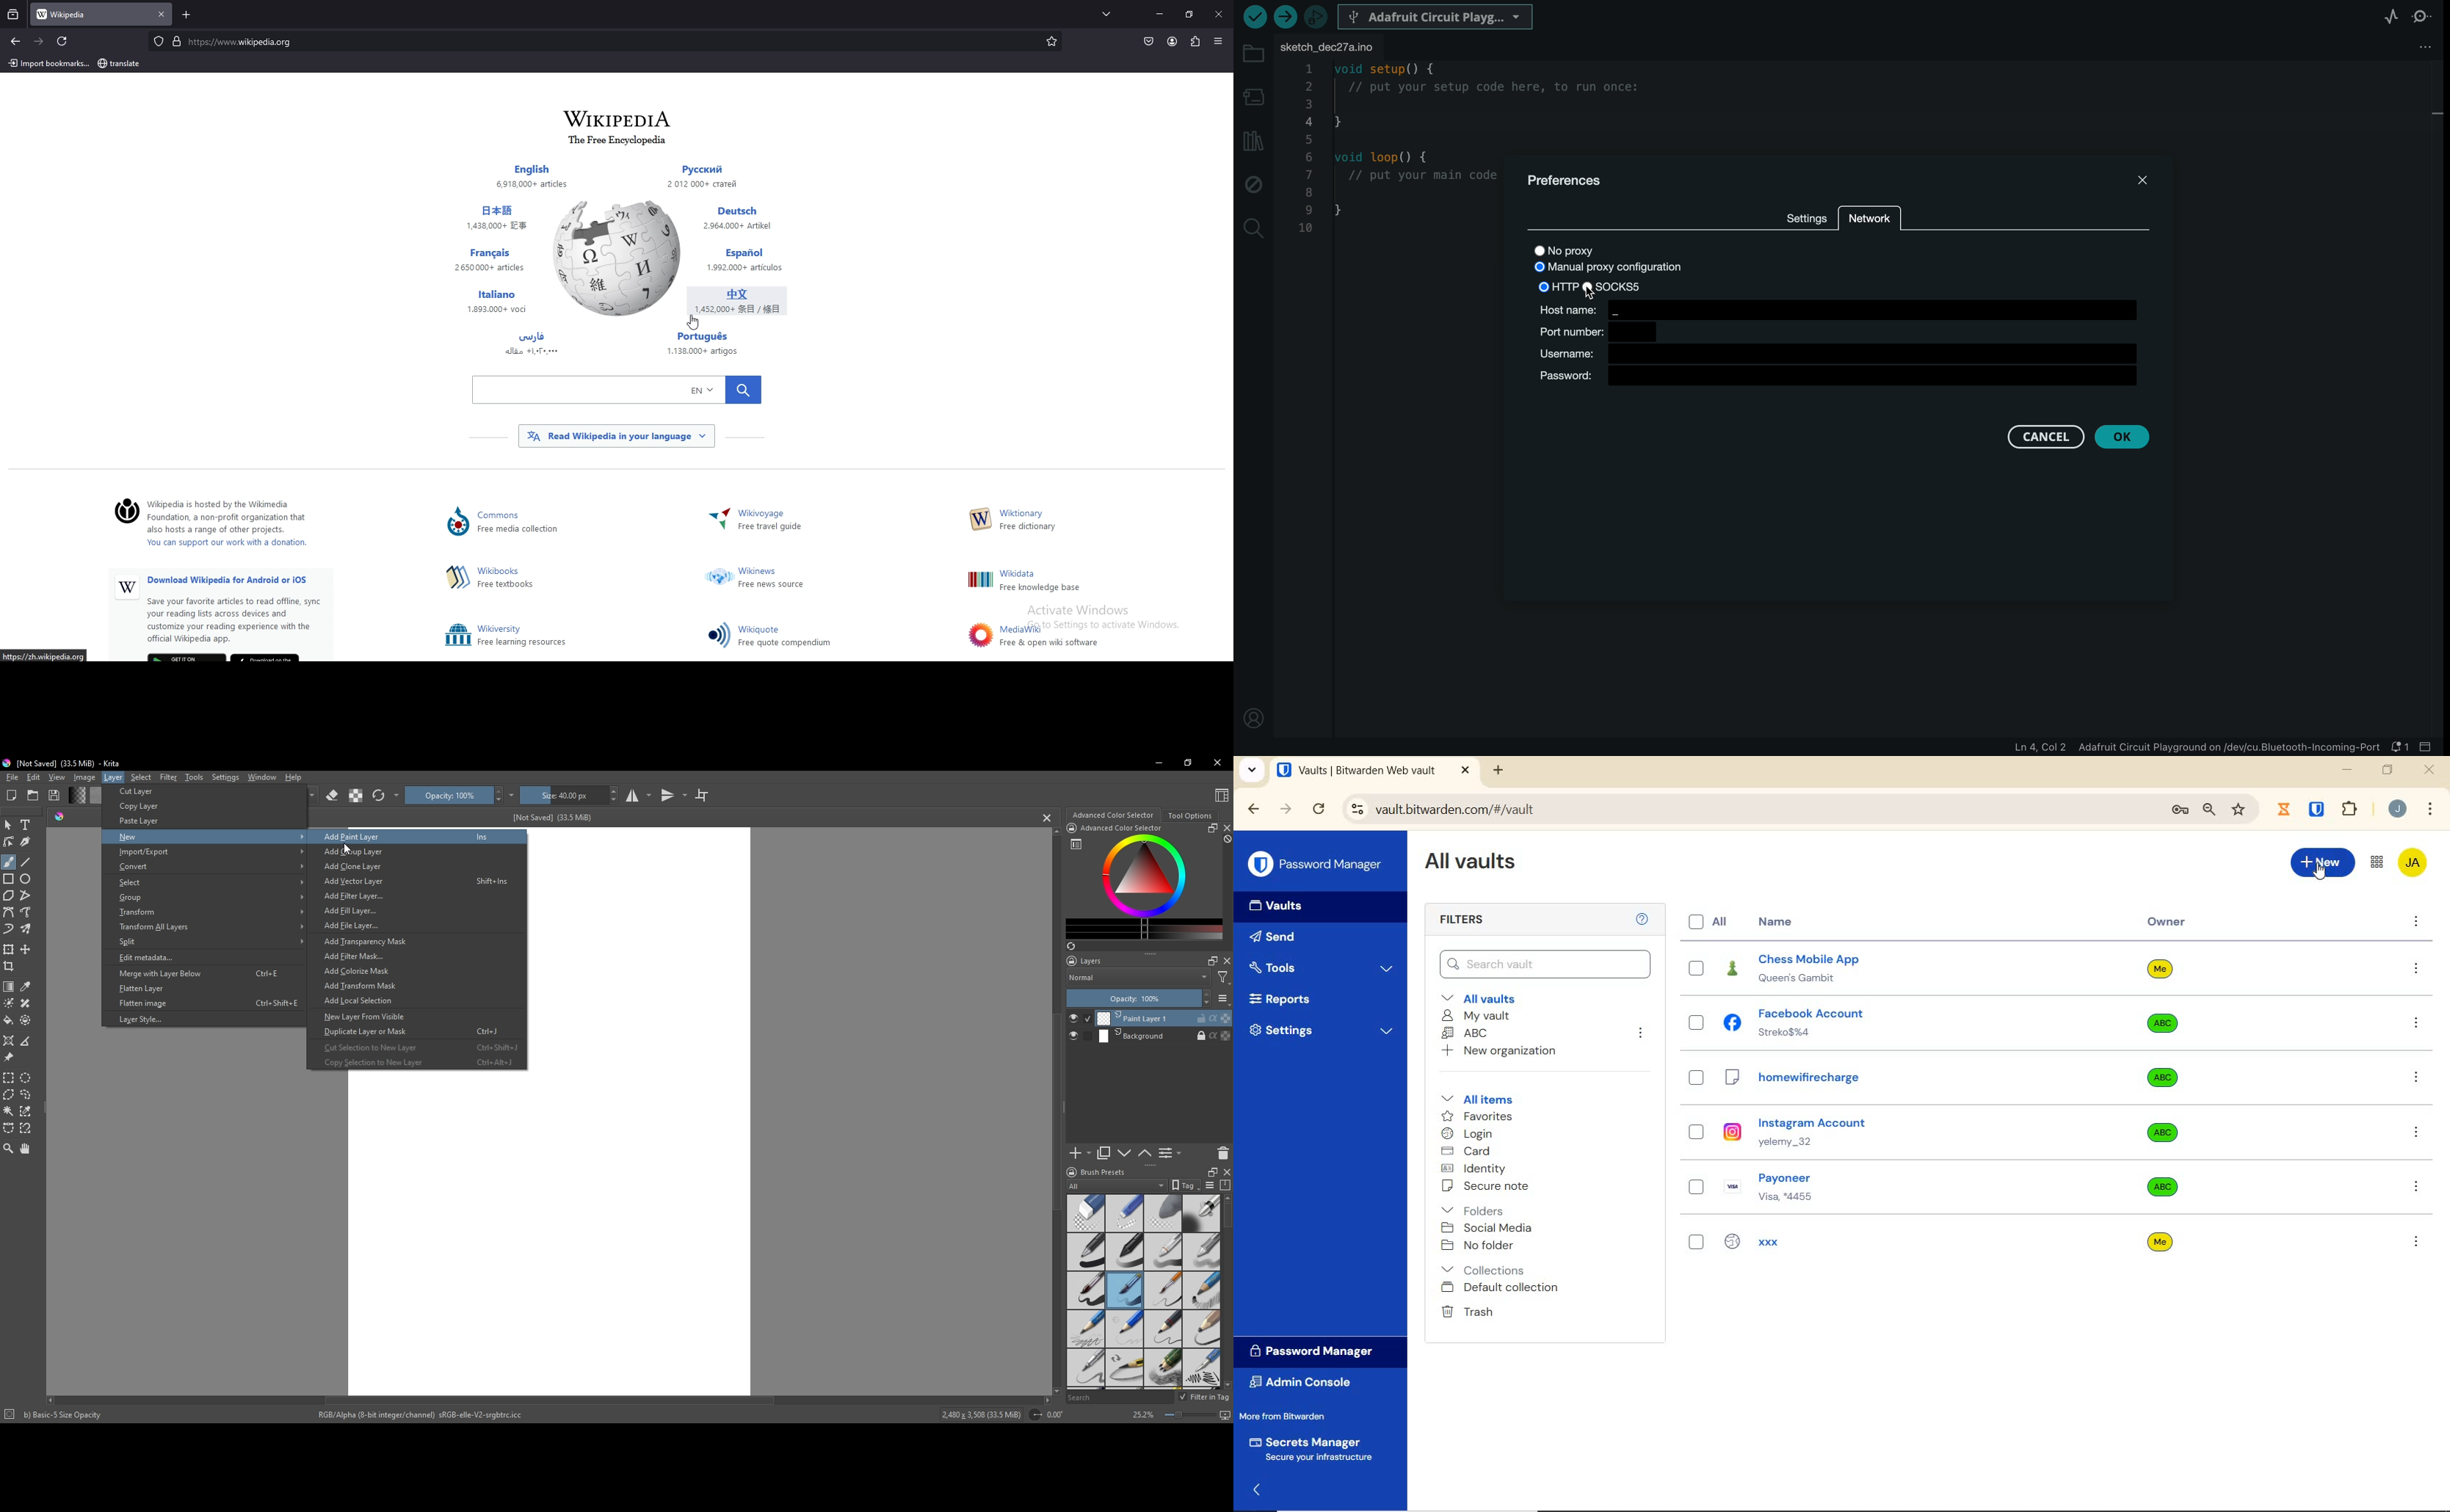 This screenshot has width=2464, height=1512. What do you see at coordinates (1202, 1328) in the screenshot?
I see `pencil` at bounding box center [1202, 1328].